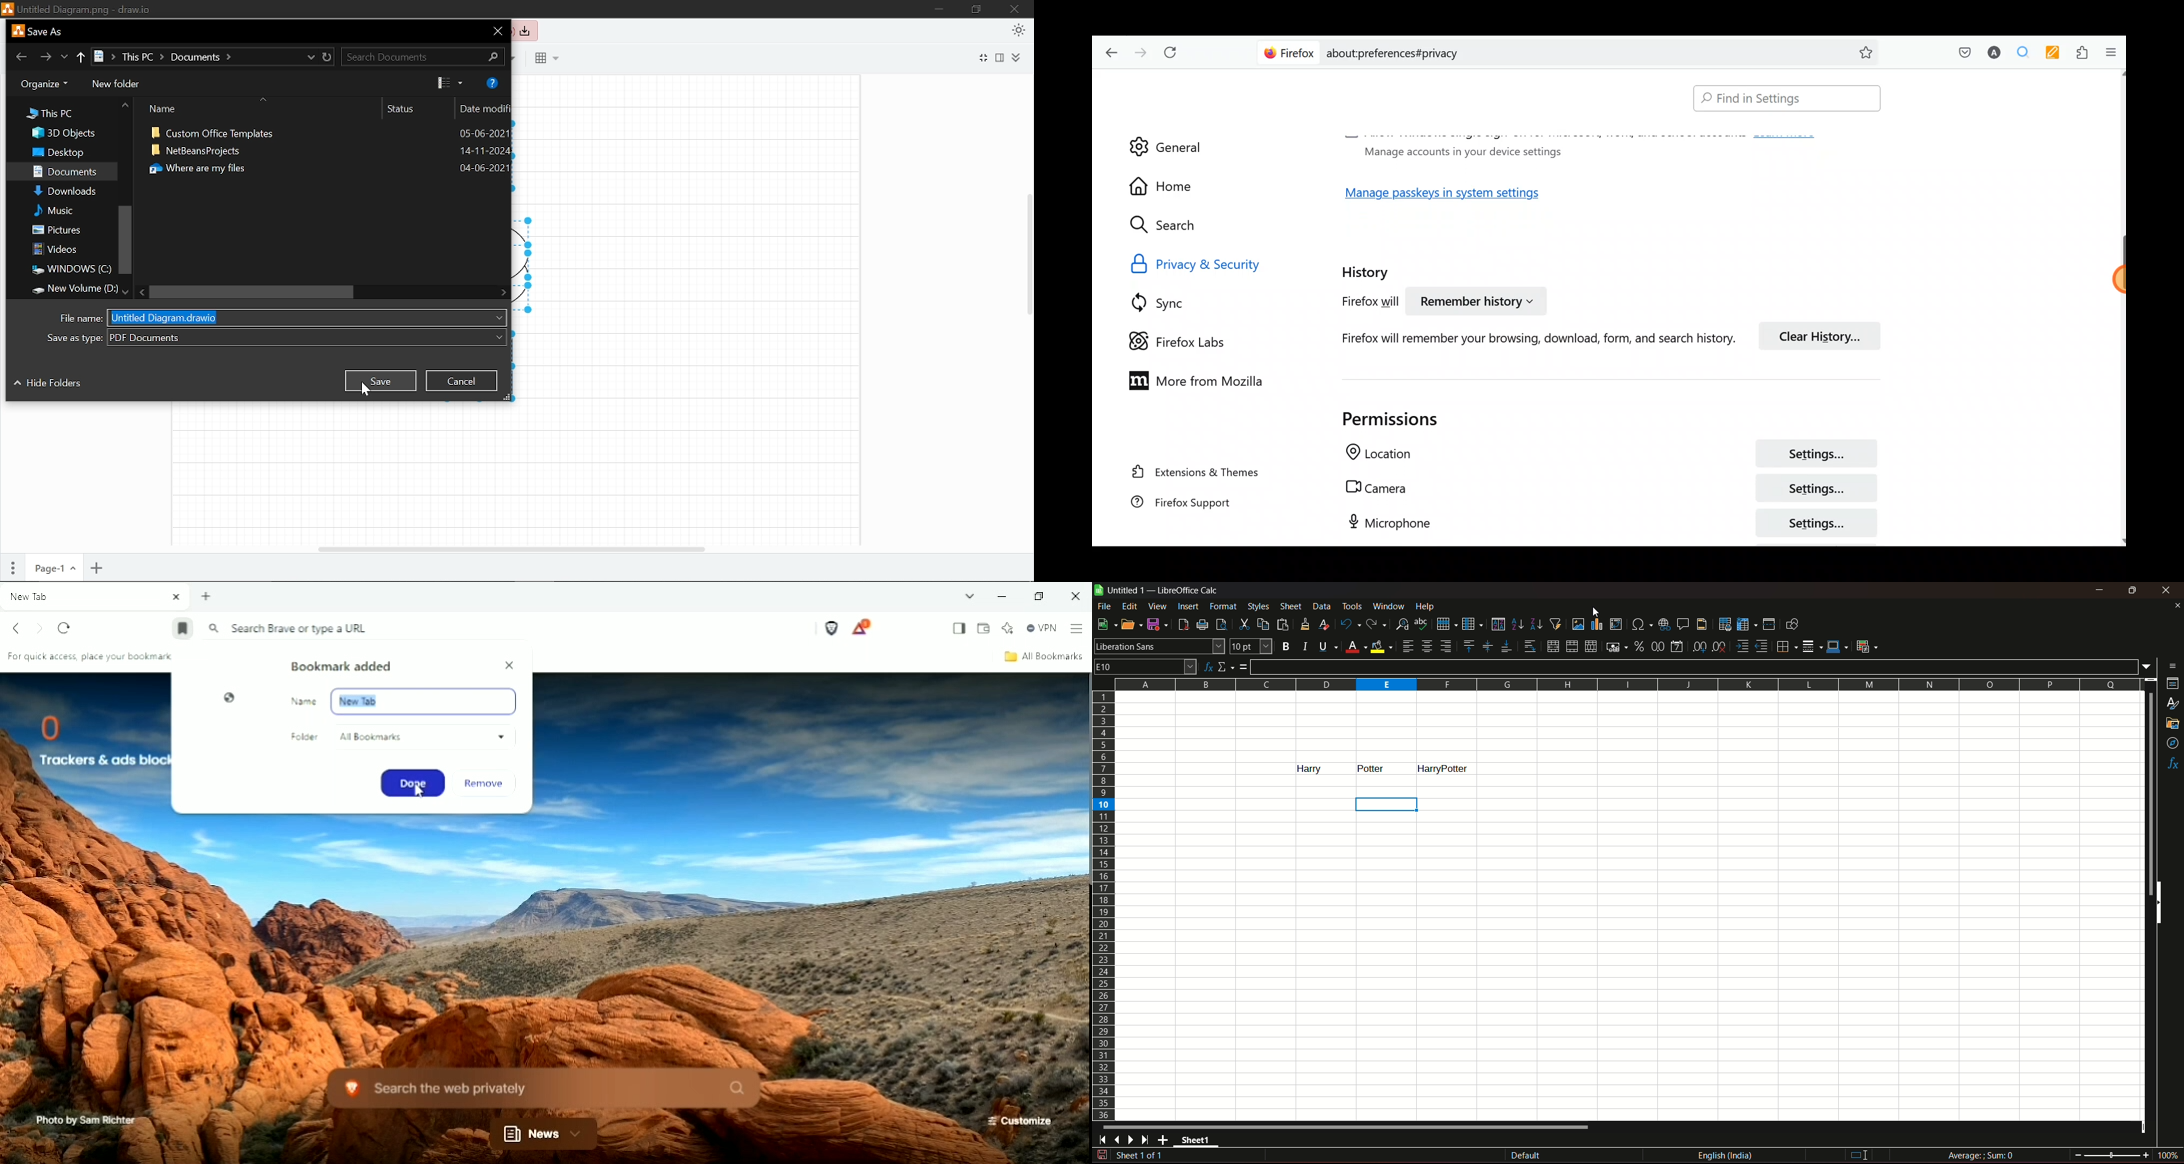  Describe the element at coordinates (1382, 646) in the screenshot. I see `background color` at that location.